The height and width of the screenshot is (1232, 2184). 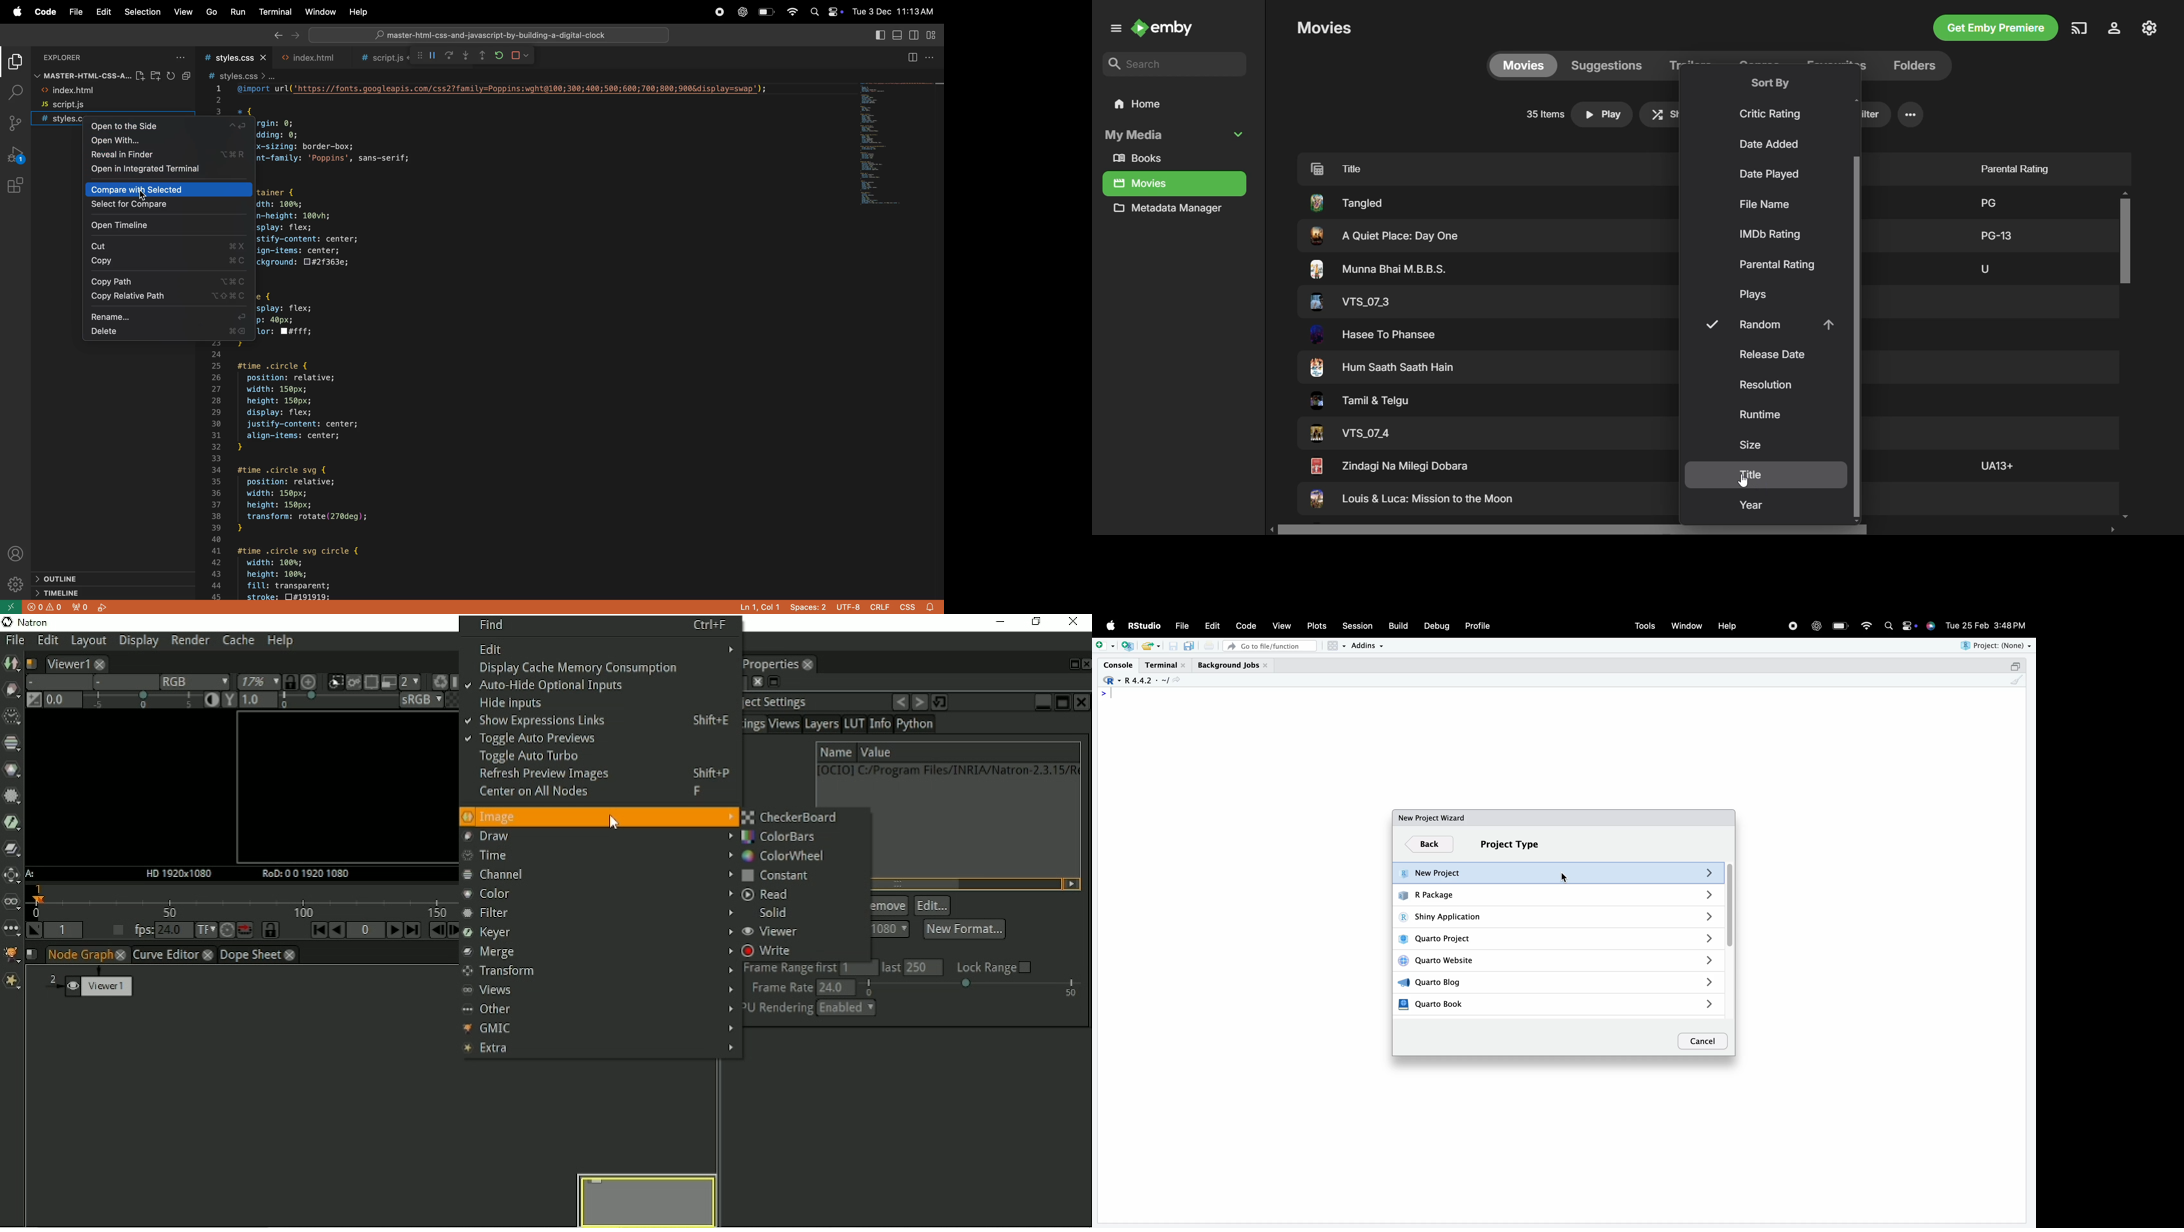 I want to click on Background Jobs, so click(x=1233, y=665).